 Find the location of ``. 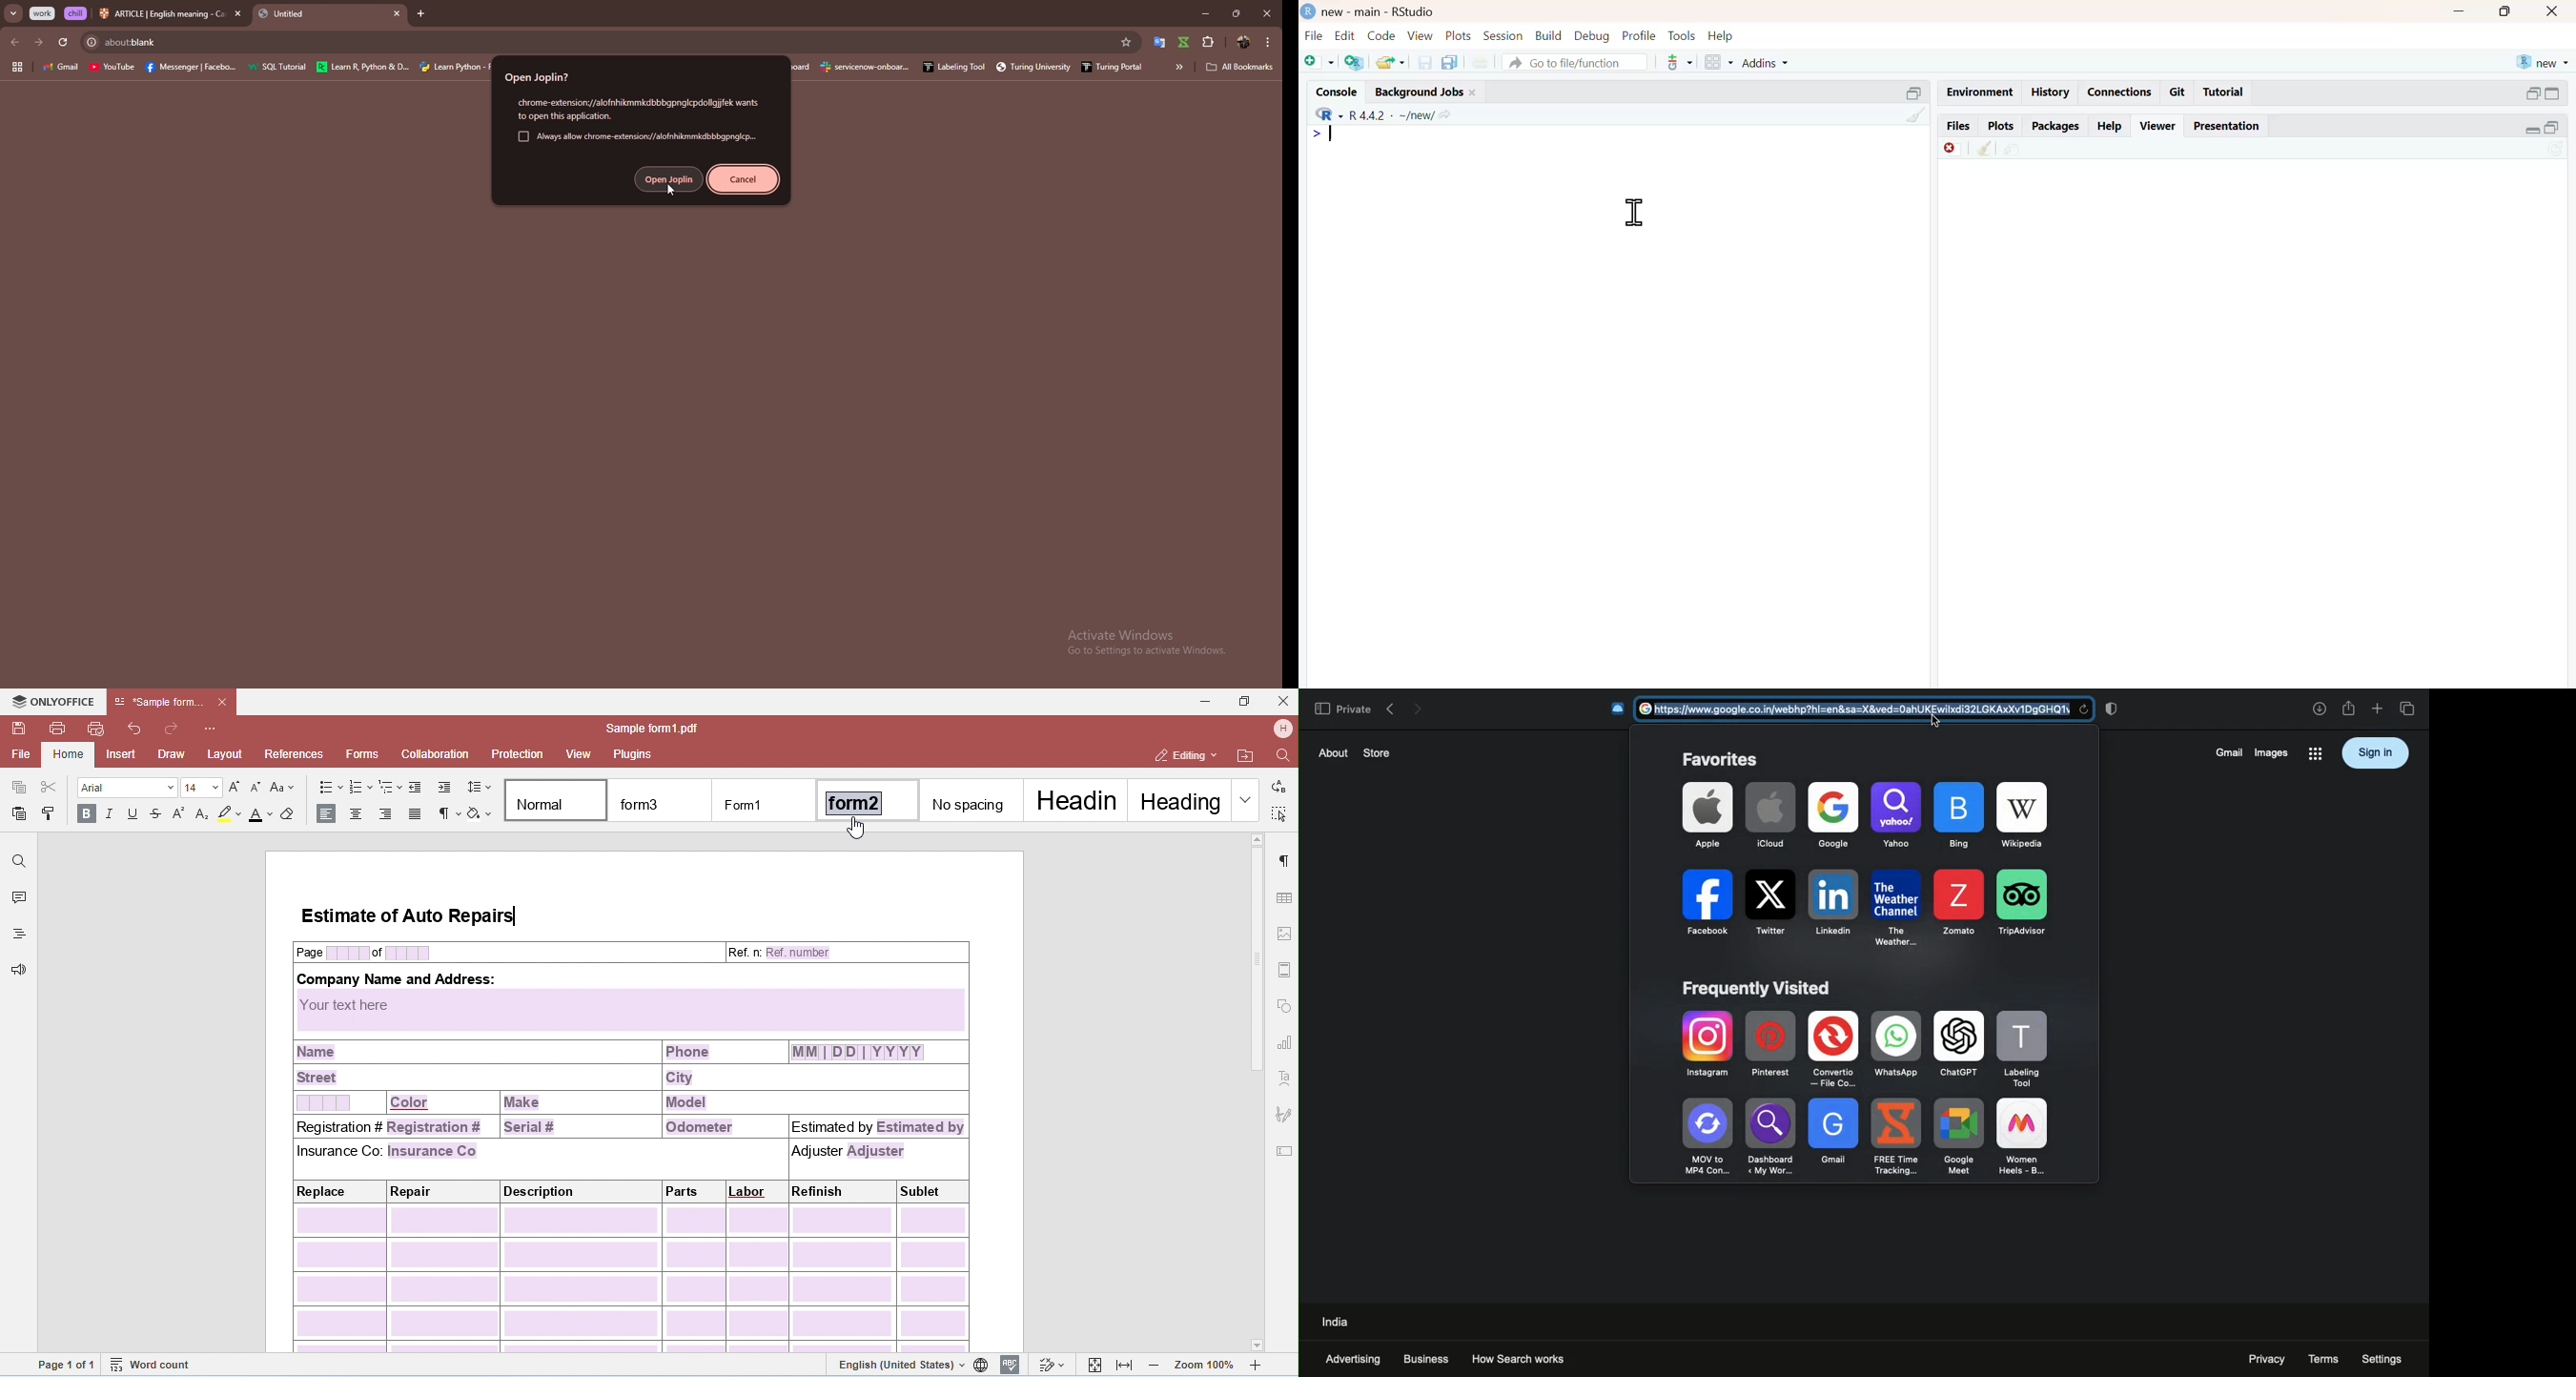

 is located at coordinates (1916, 115).